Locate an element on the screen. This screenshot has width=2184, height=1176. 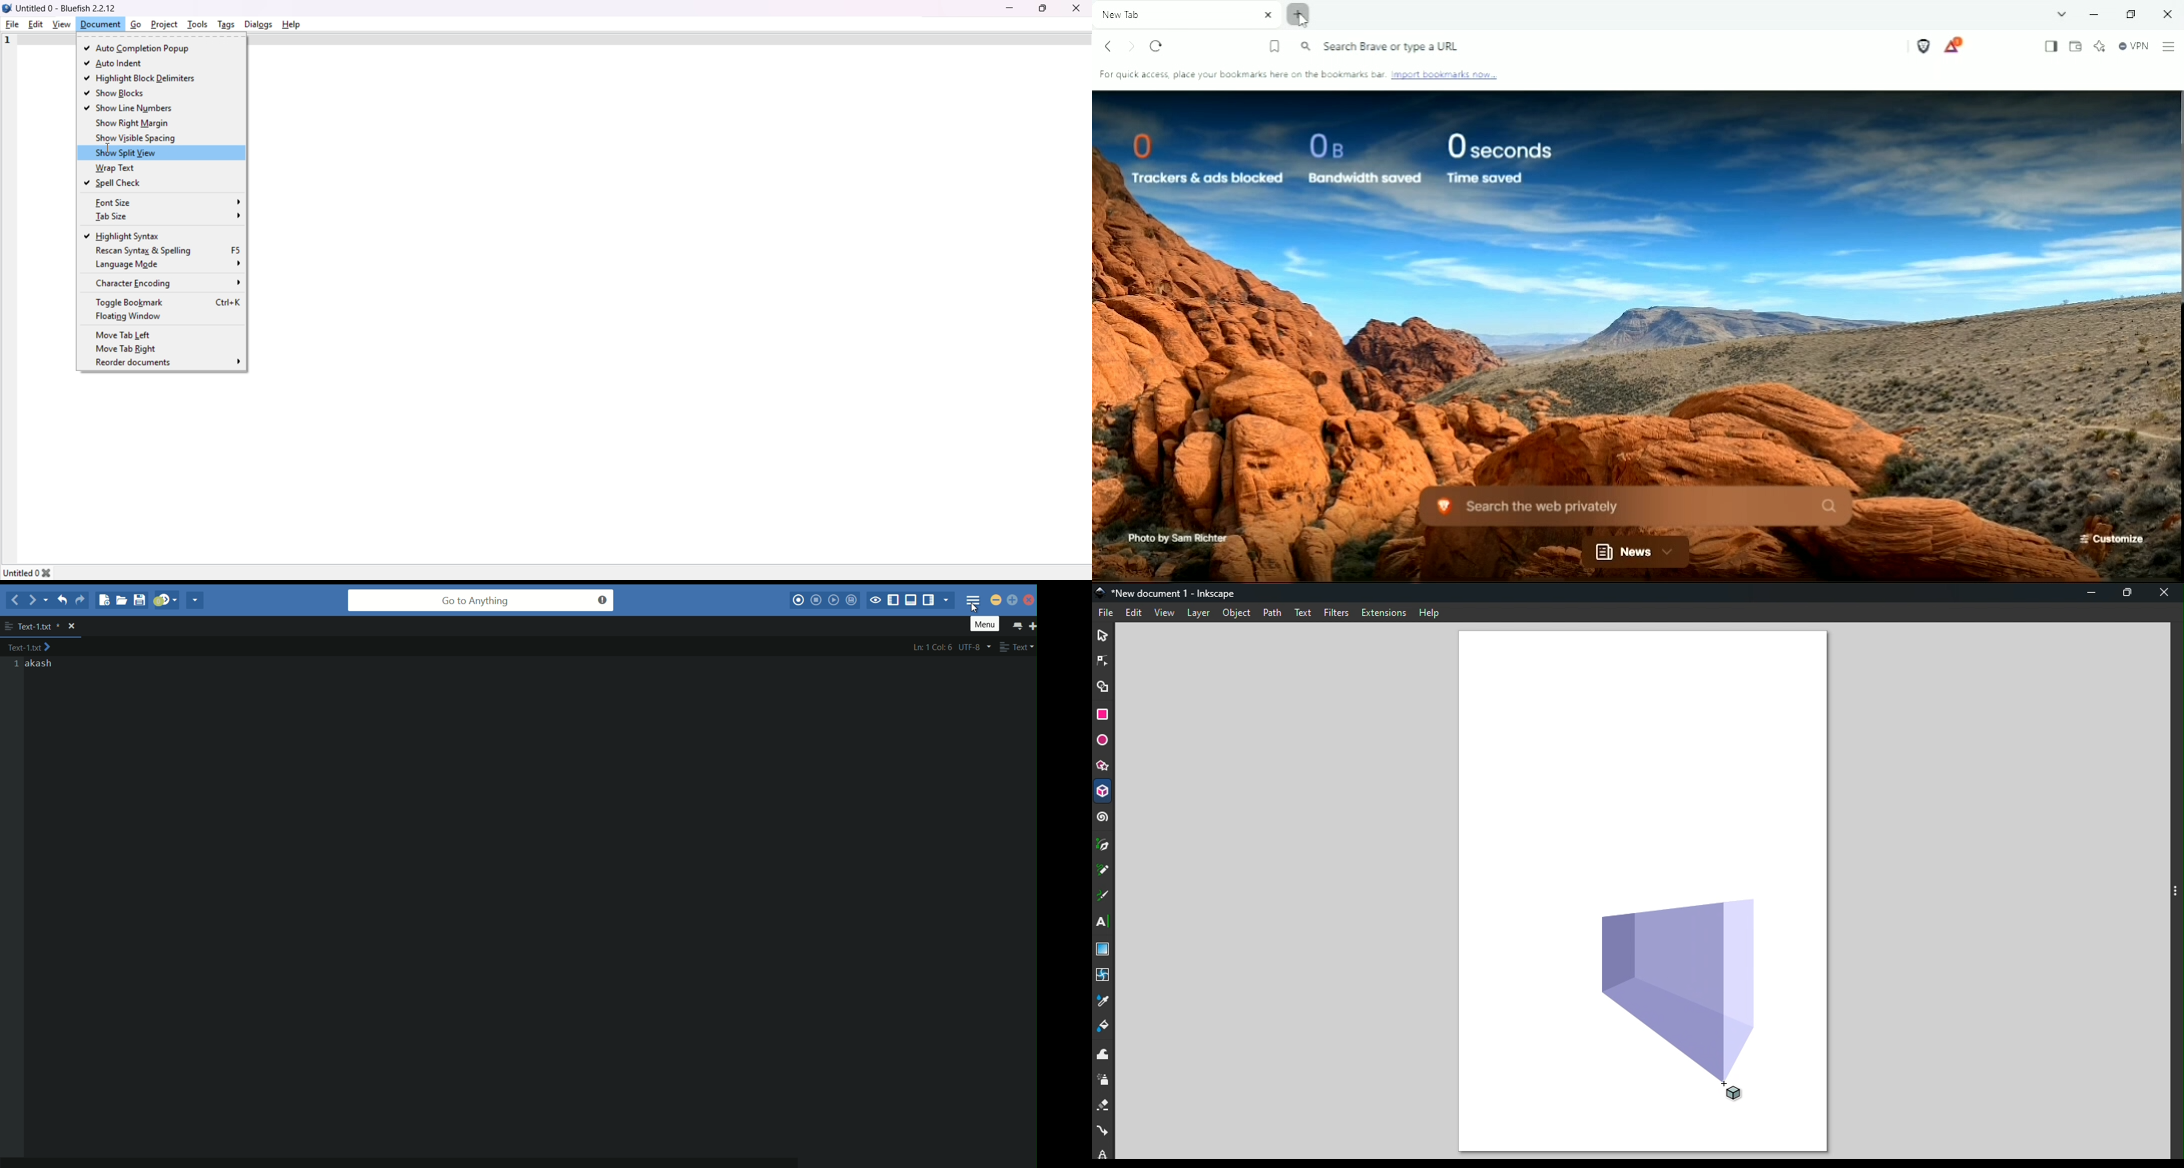
Wallet is located at coordinates (2075, 47).